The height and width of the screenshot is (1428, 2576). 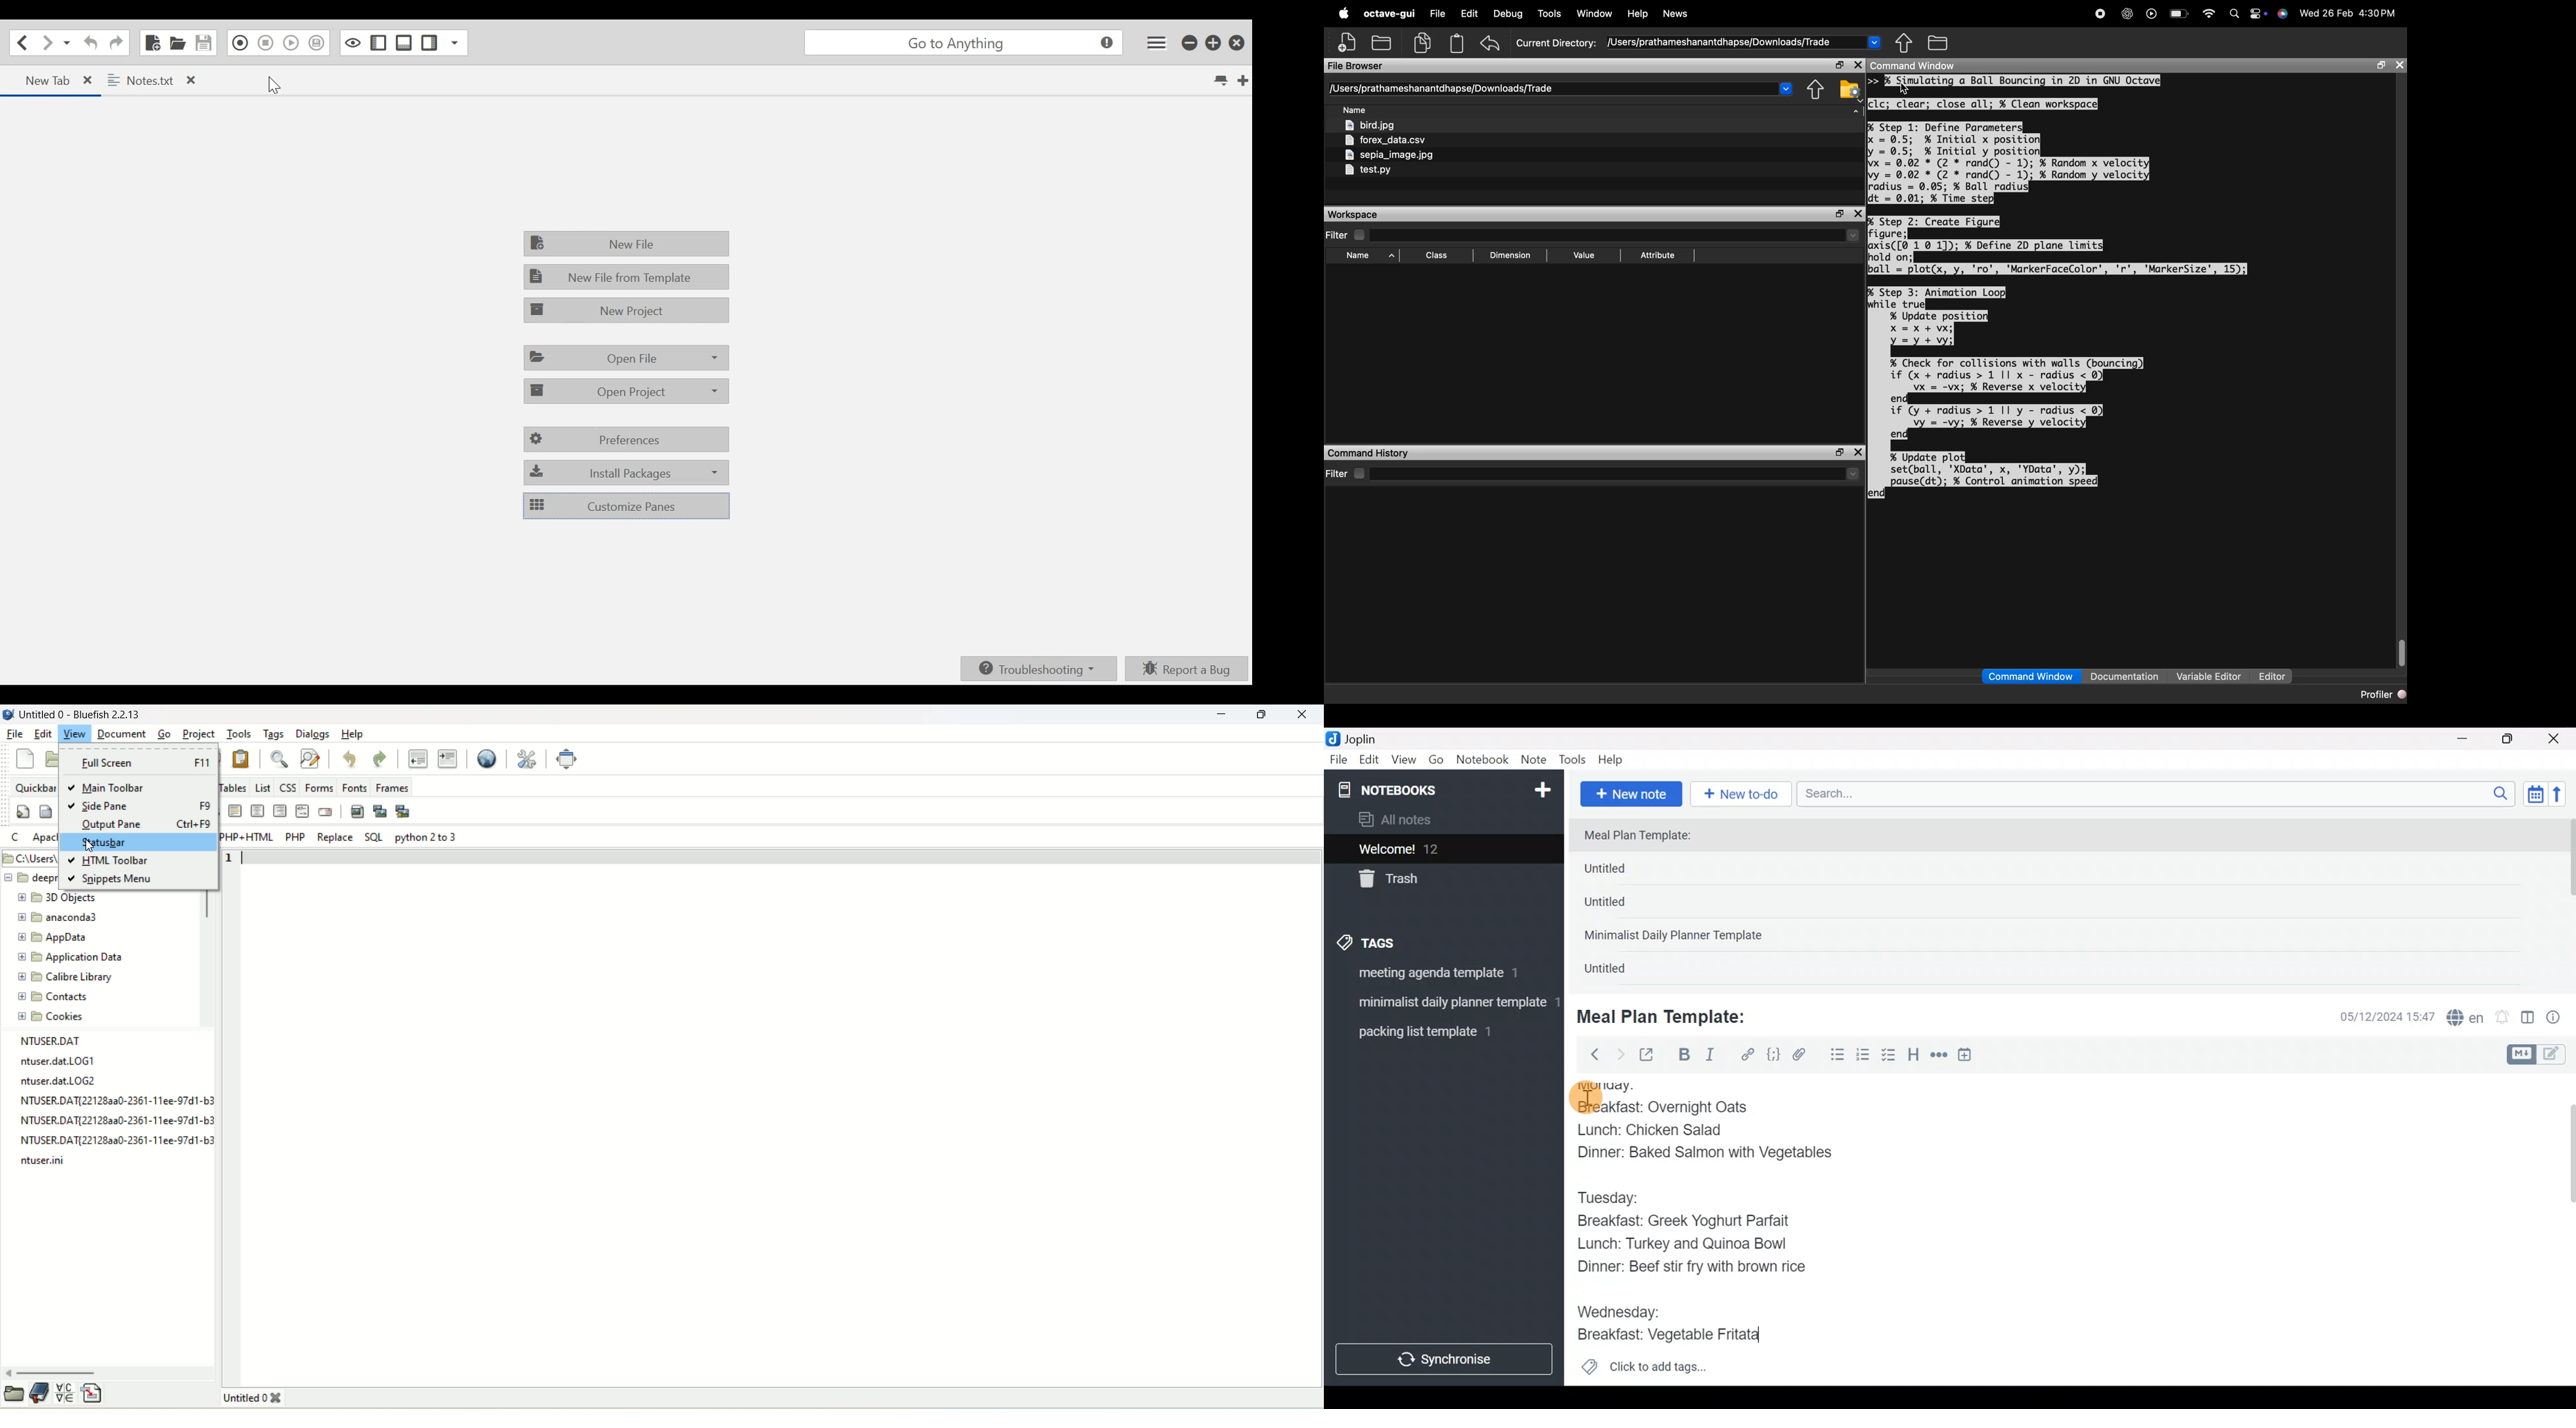 What do you see at coordinates (29, 858) in the screenshot?
I see `locations` at bounding box center [29, 858].